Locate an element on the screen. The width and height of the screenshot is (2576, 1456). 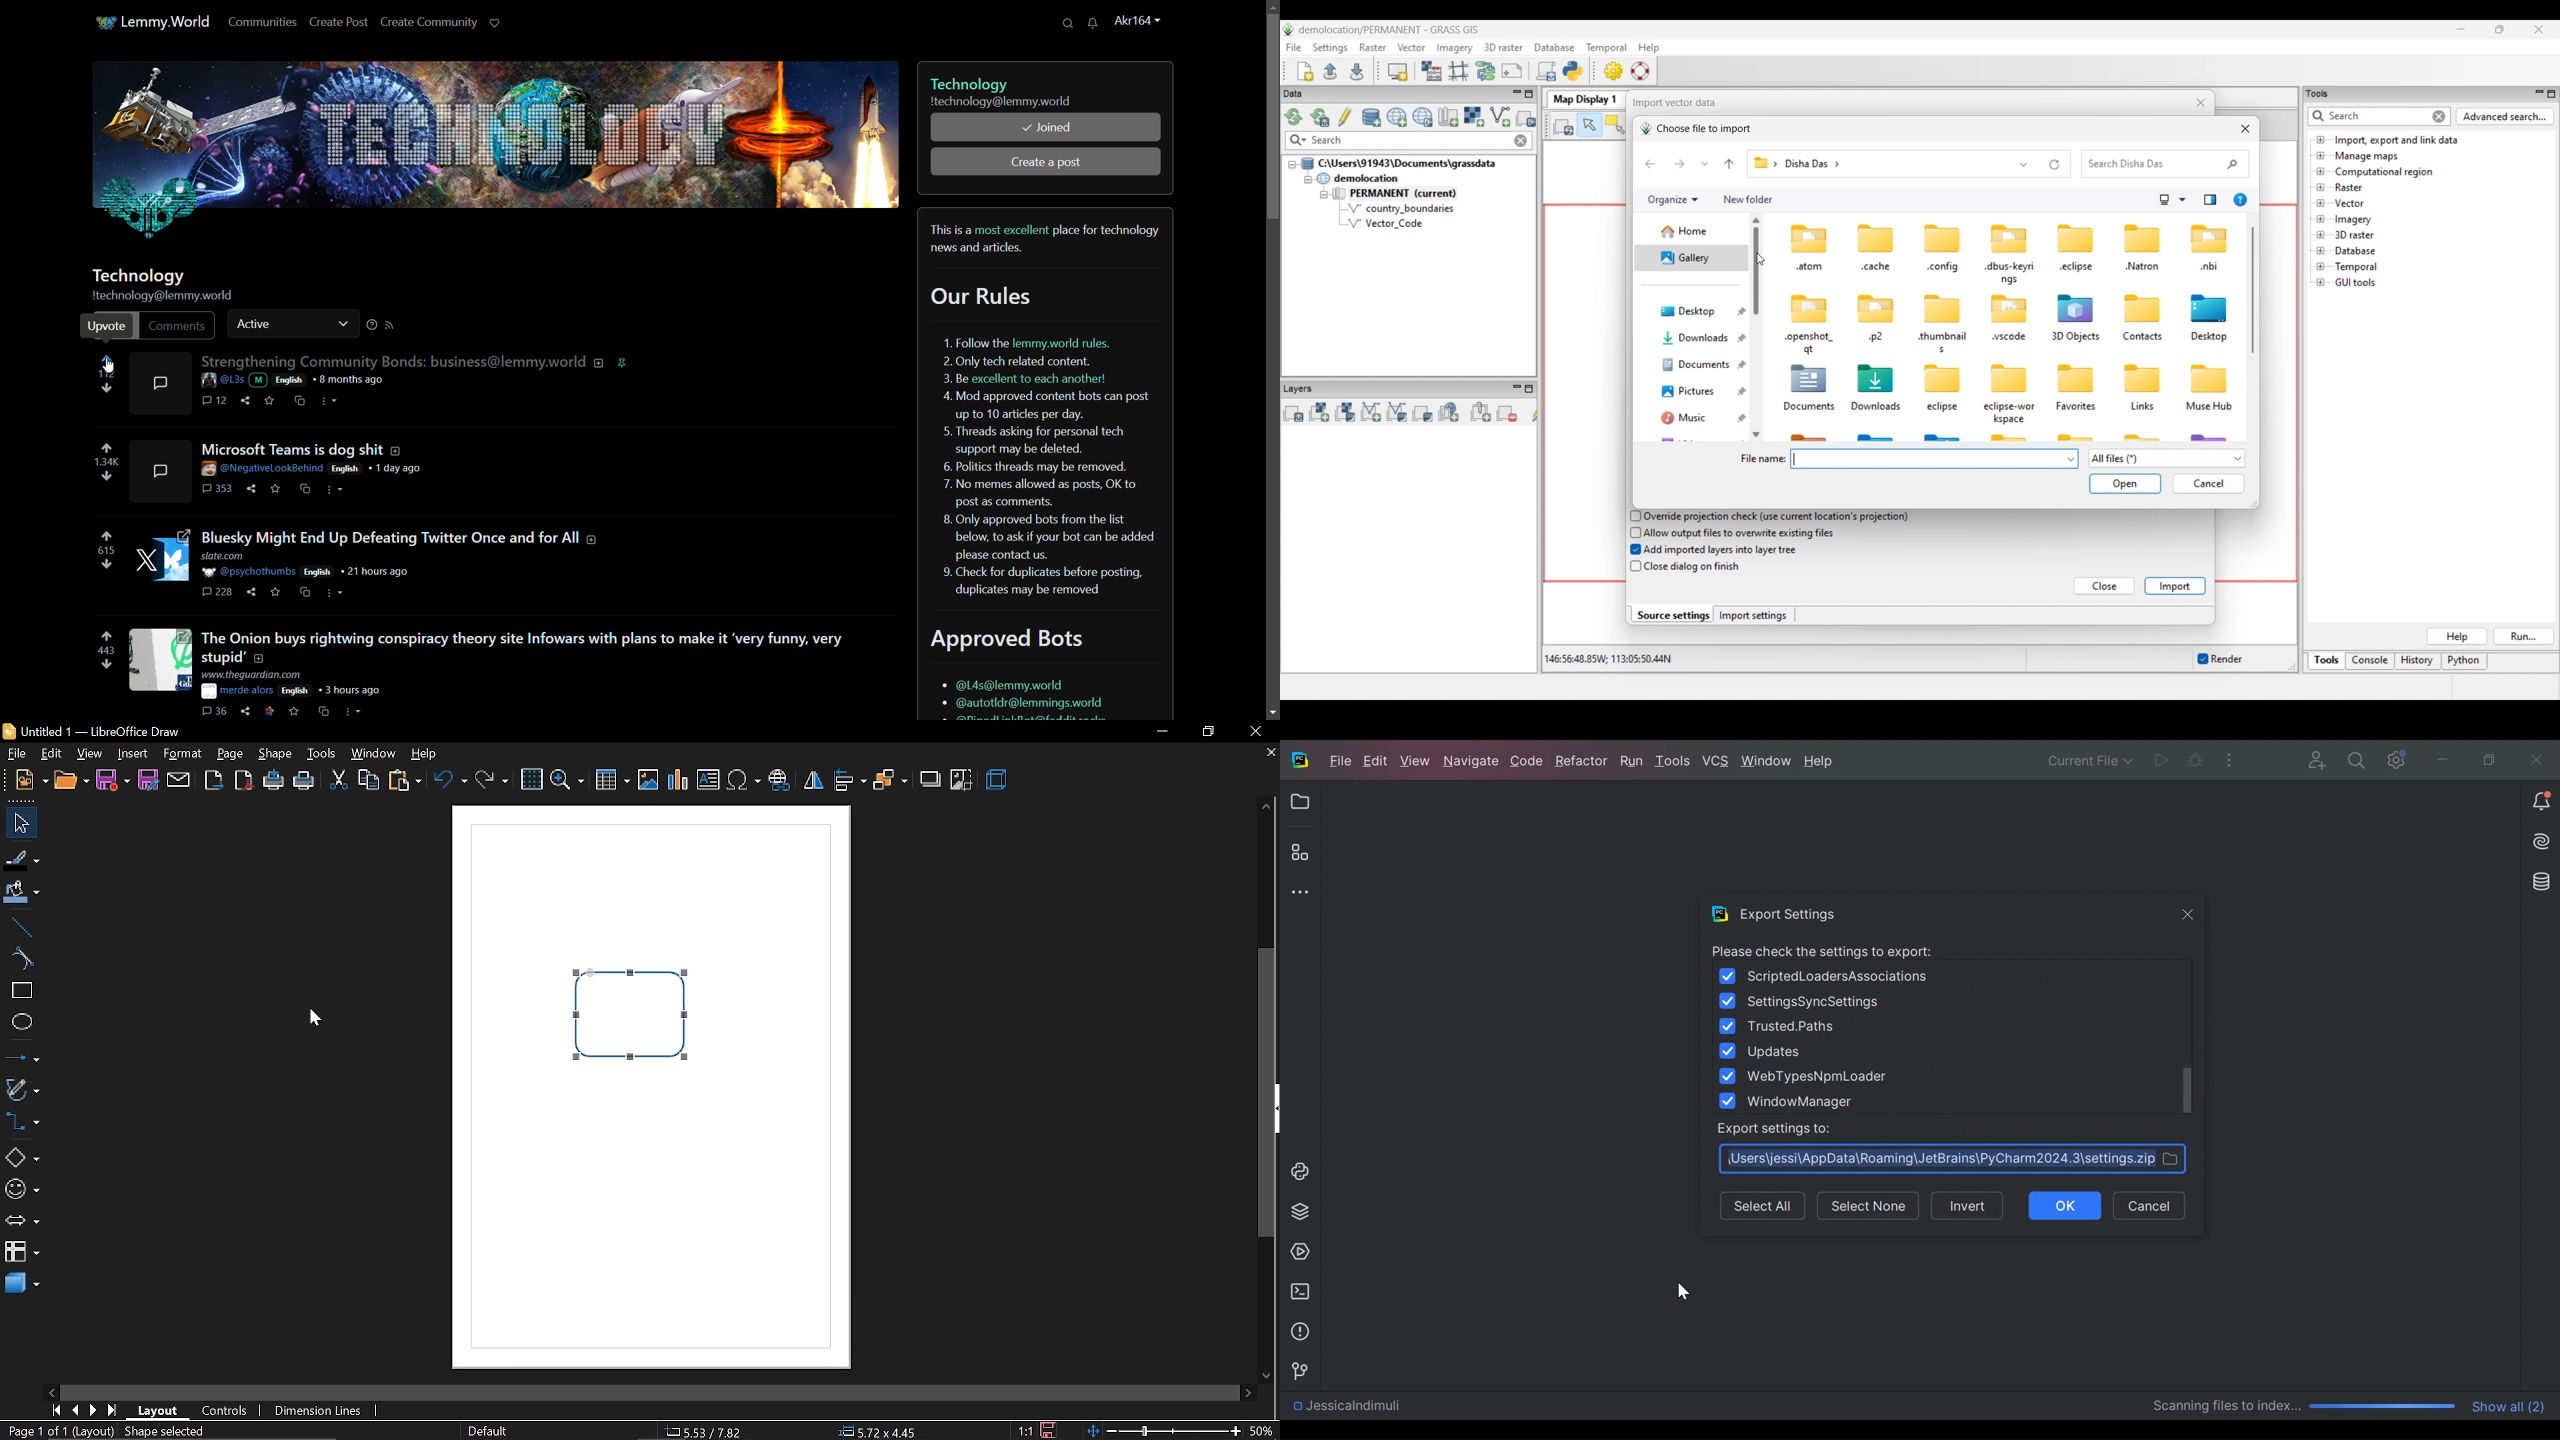
post details is located at coordinates (305, 379).